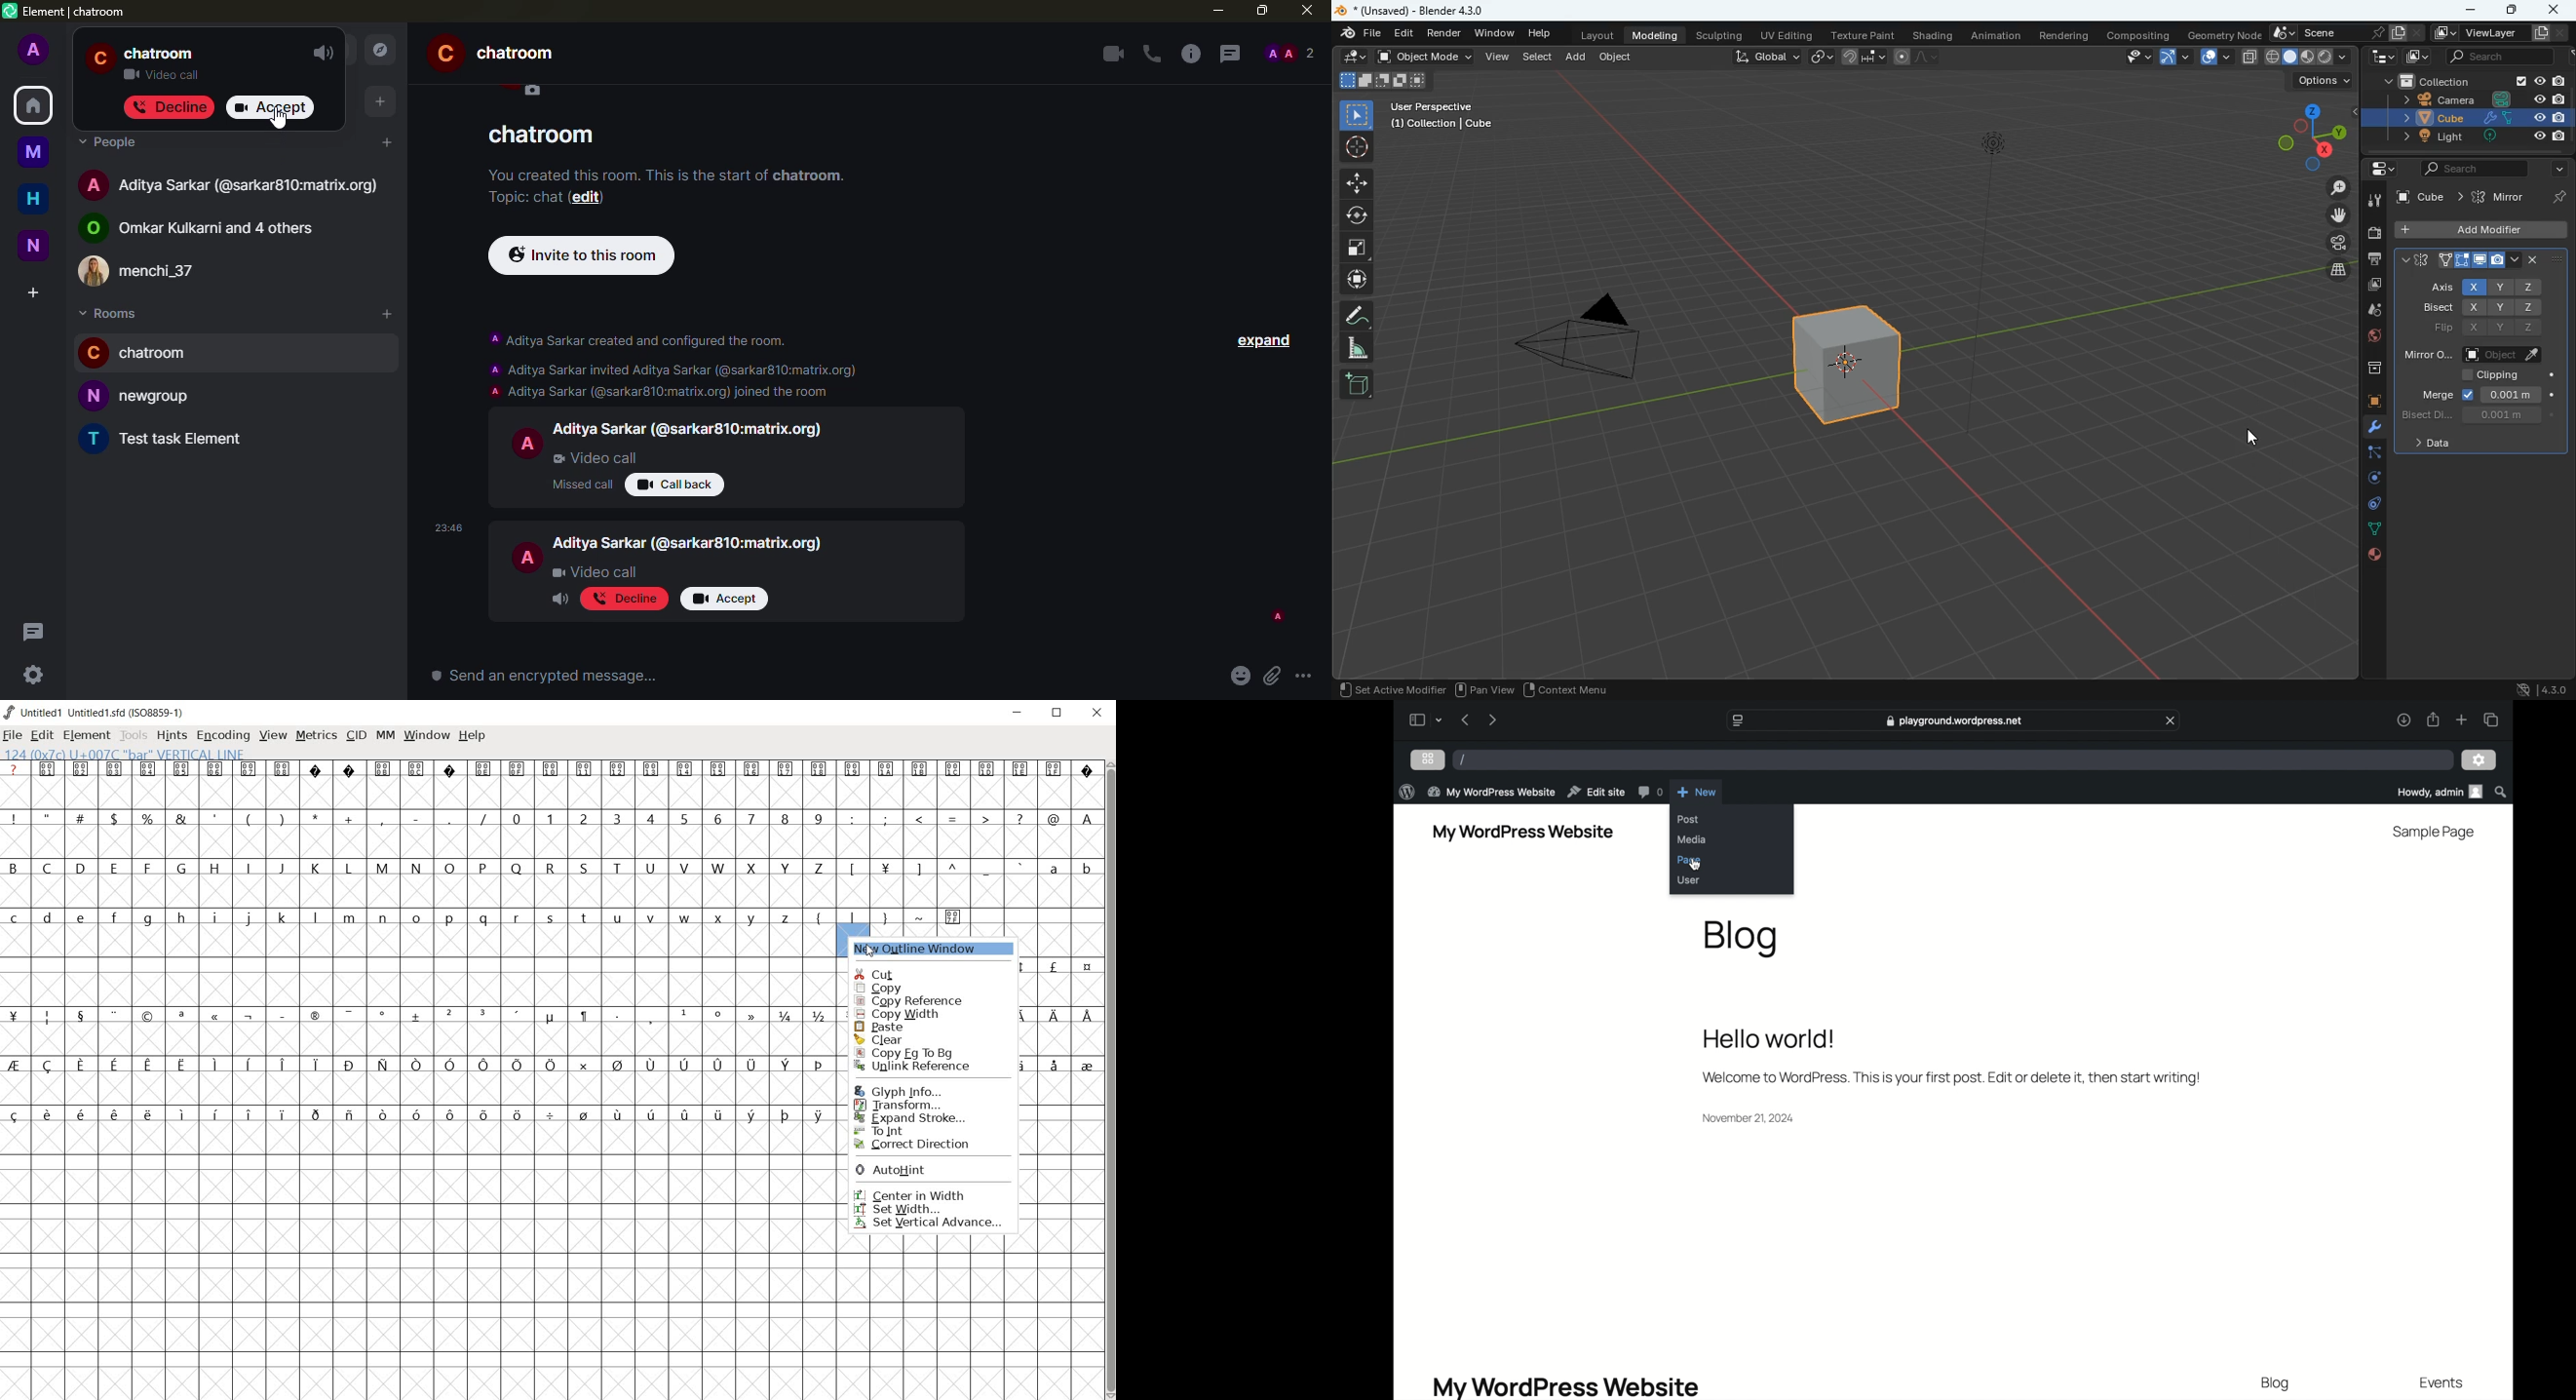 The width and height of the screenshot is (2576, 1400). Describe the element at coordinates (1361, 35) in the screenshot. I see `finder` at that location.